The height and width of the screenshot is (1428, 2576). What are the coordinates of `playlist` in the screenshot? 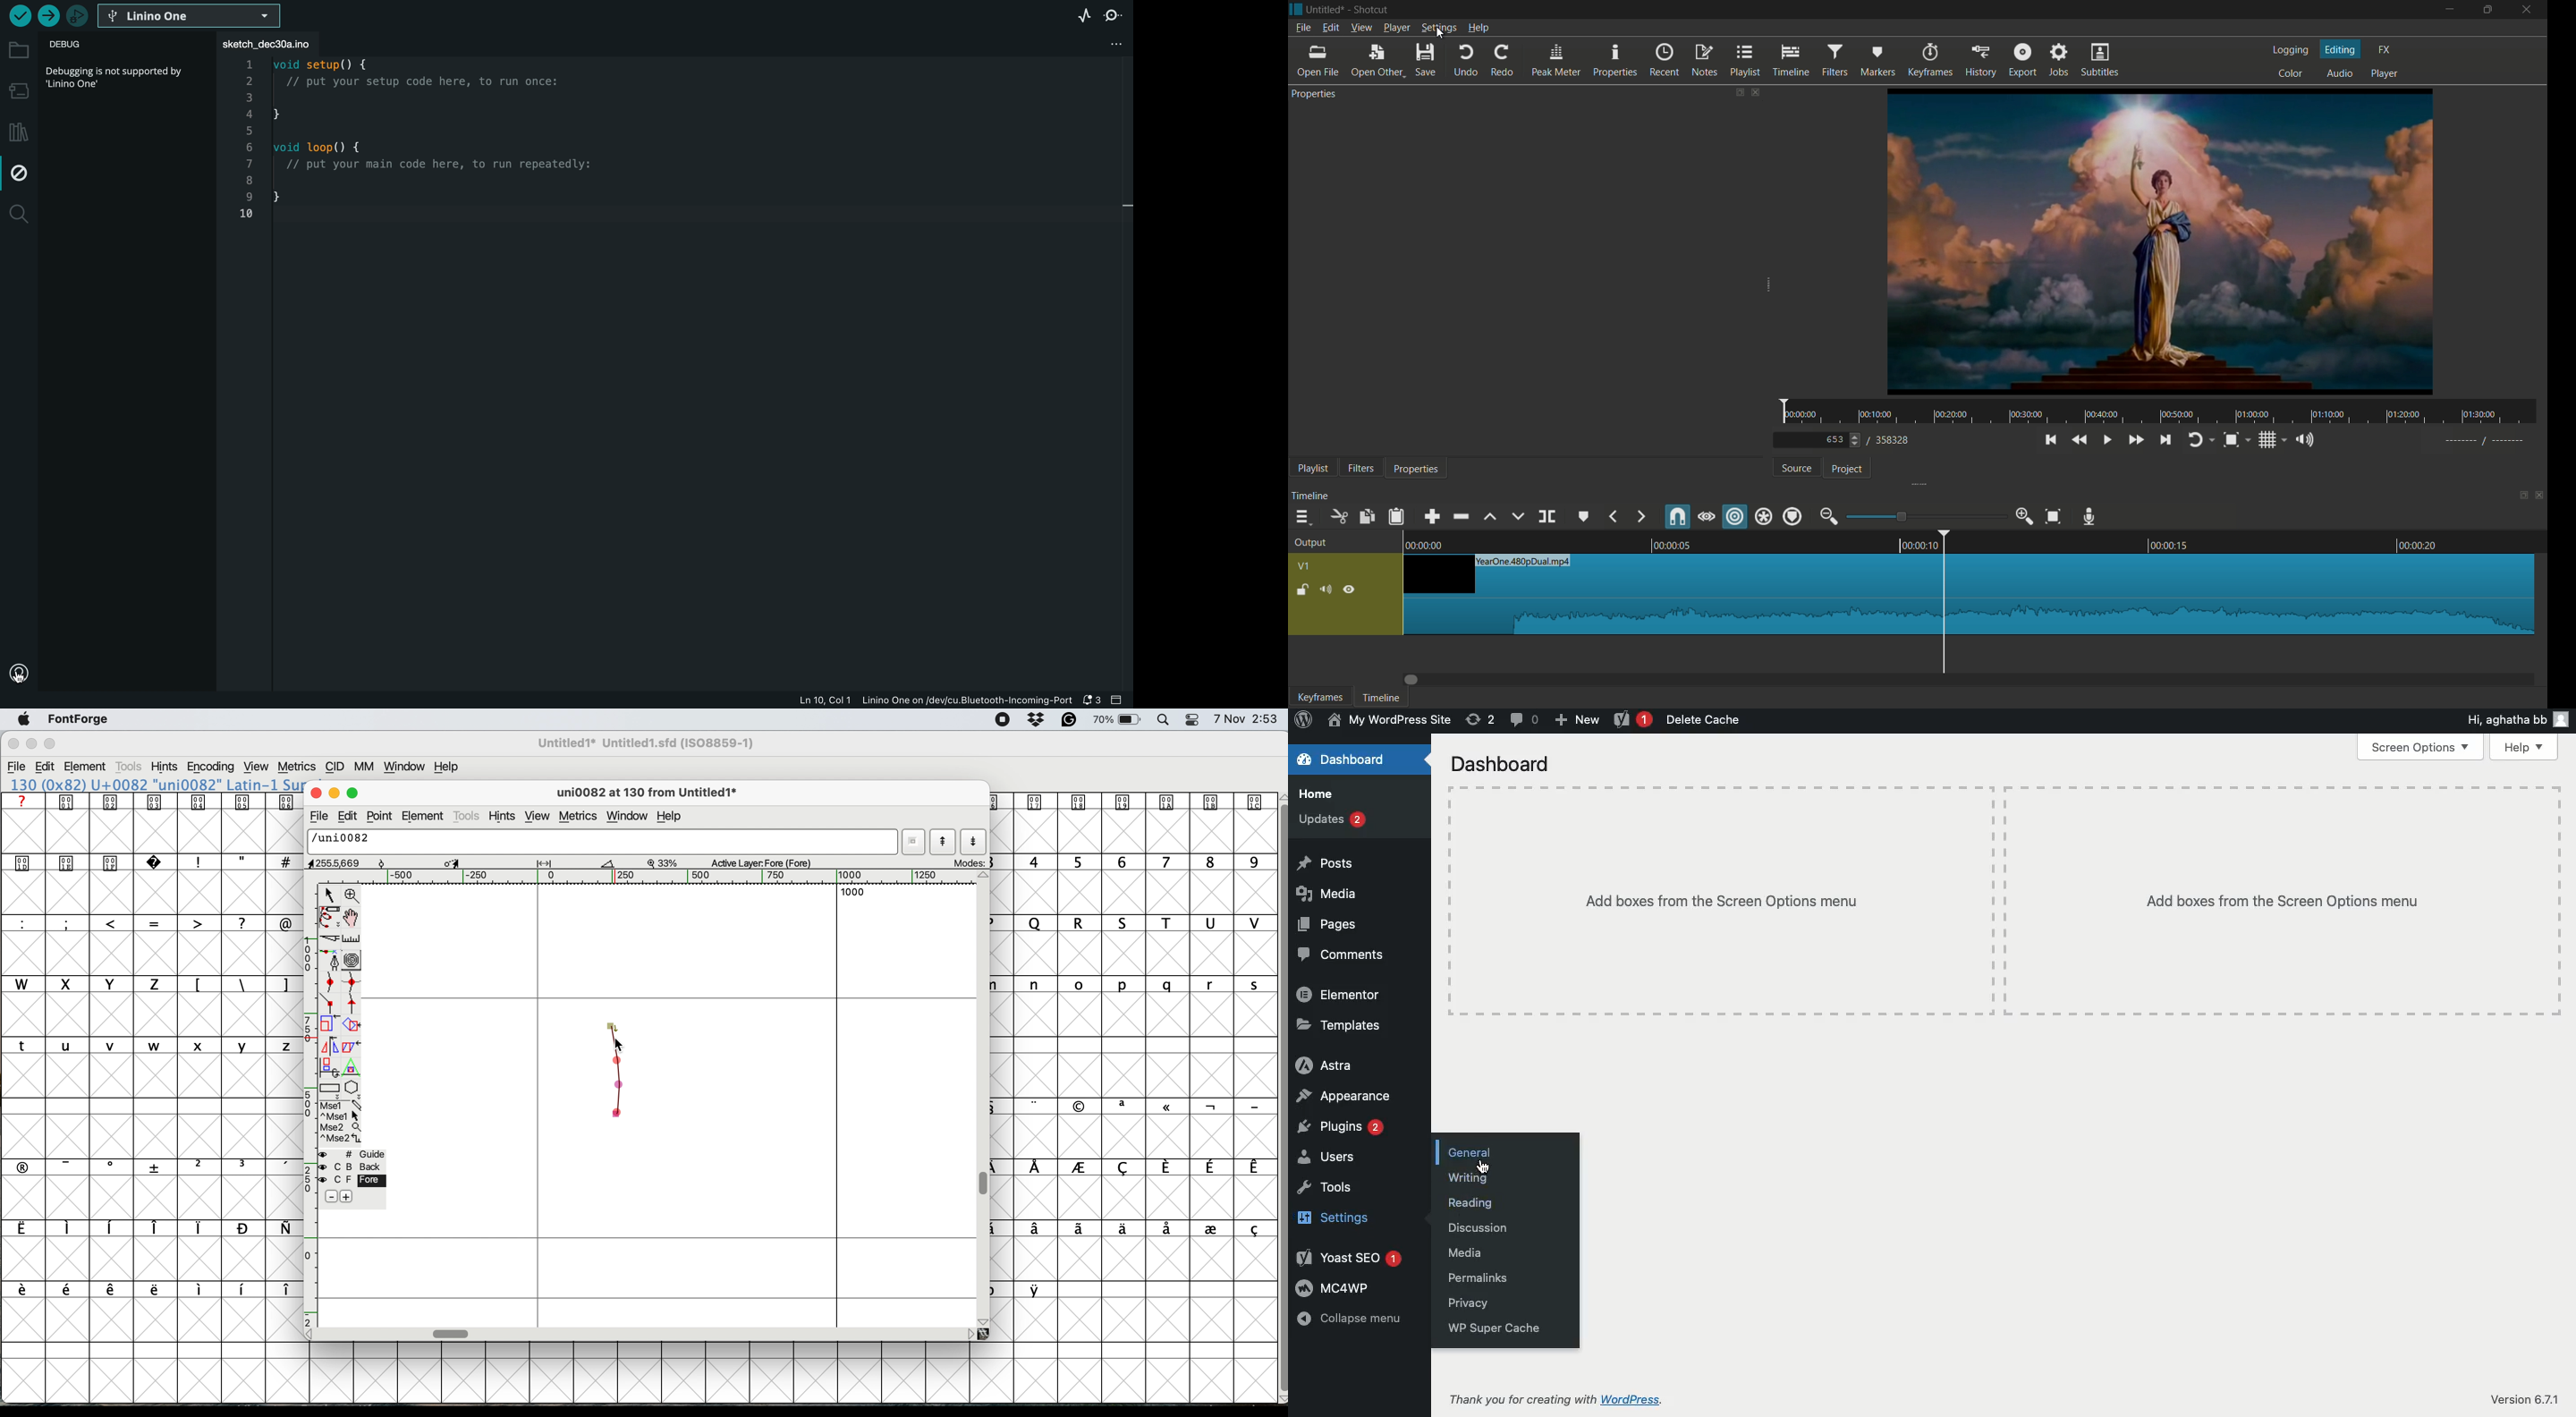 It's located at (1314, 468).